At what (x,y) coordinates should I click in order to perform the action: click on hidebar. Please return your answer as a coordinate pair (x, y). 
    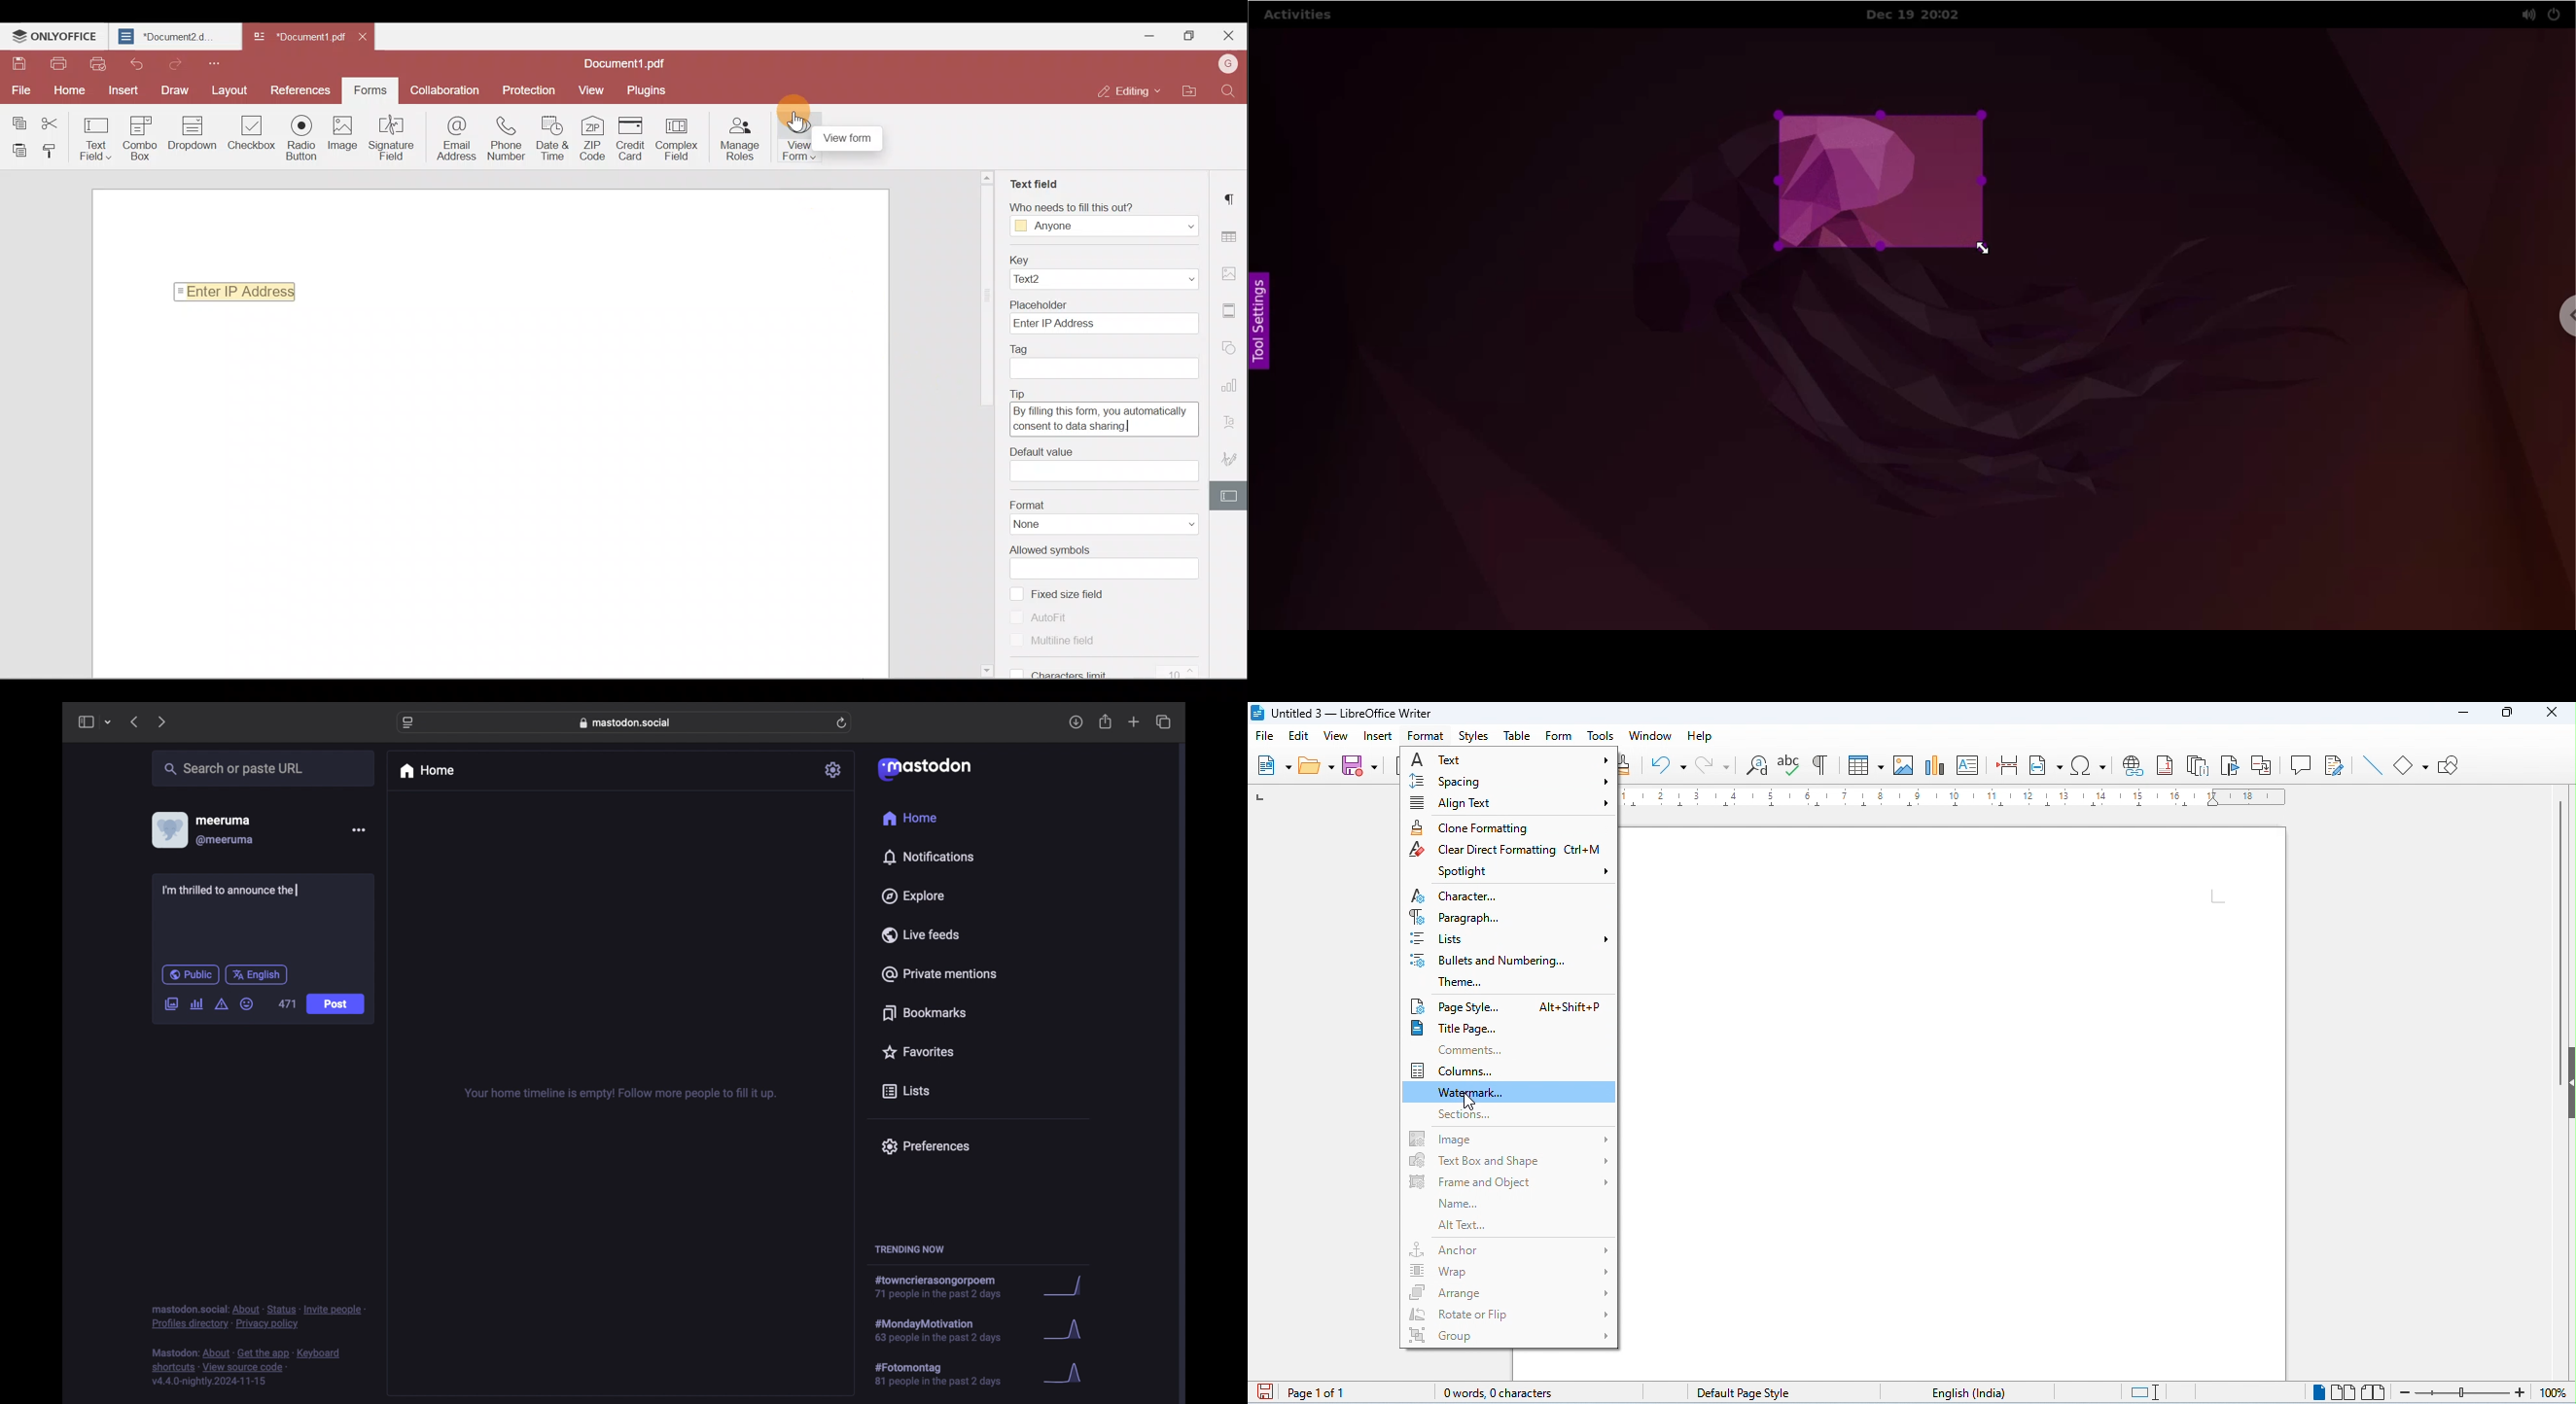
    Looking at the image, I should click on (2571, 1081).